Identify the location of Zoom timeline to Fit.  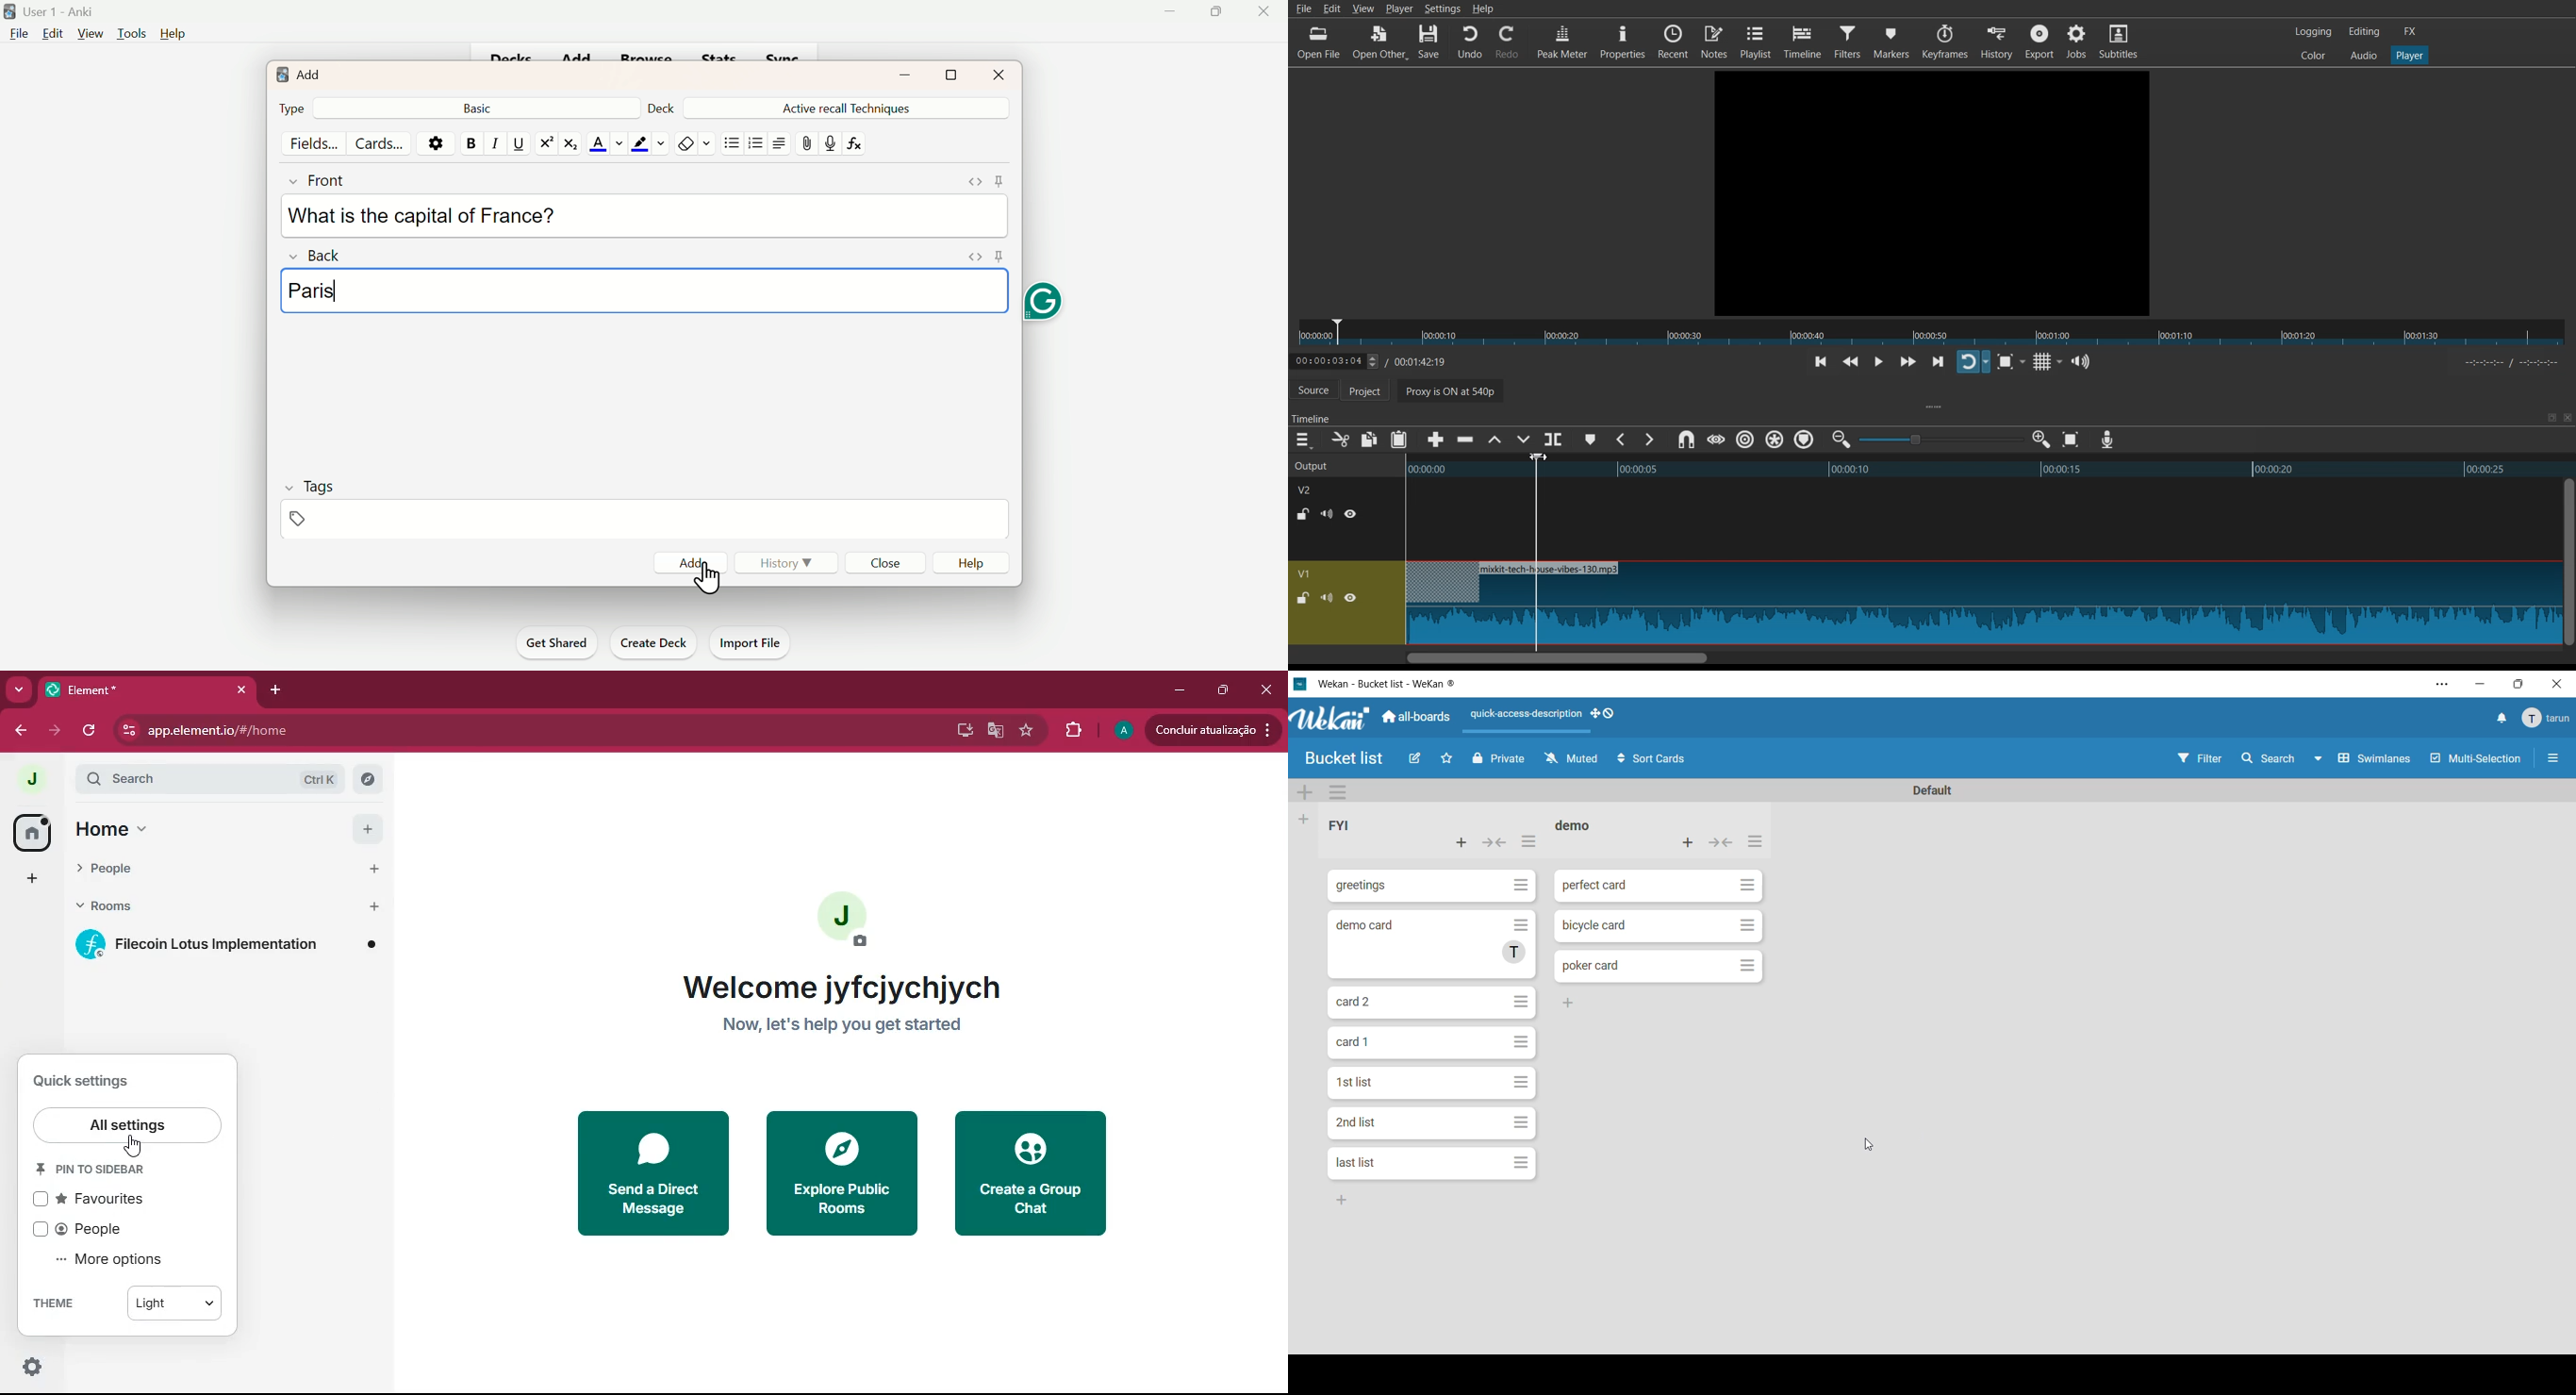
(2071, 440).